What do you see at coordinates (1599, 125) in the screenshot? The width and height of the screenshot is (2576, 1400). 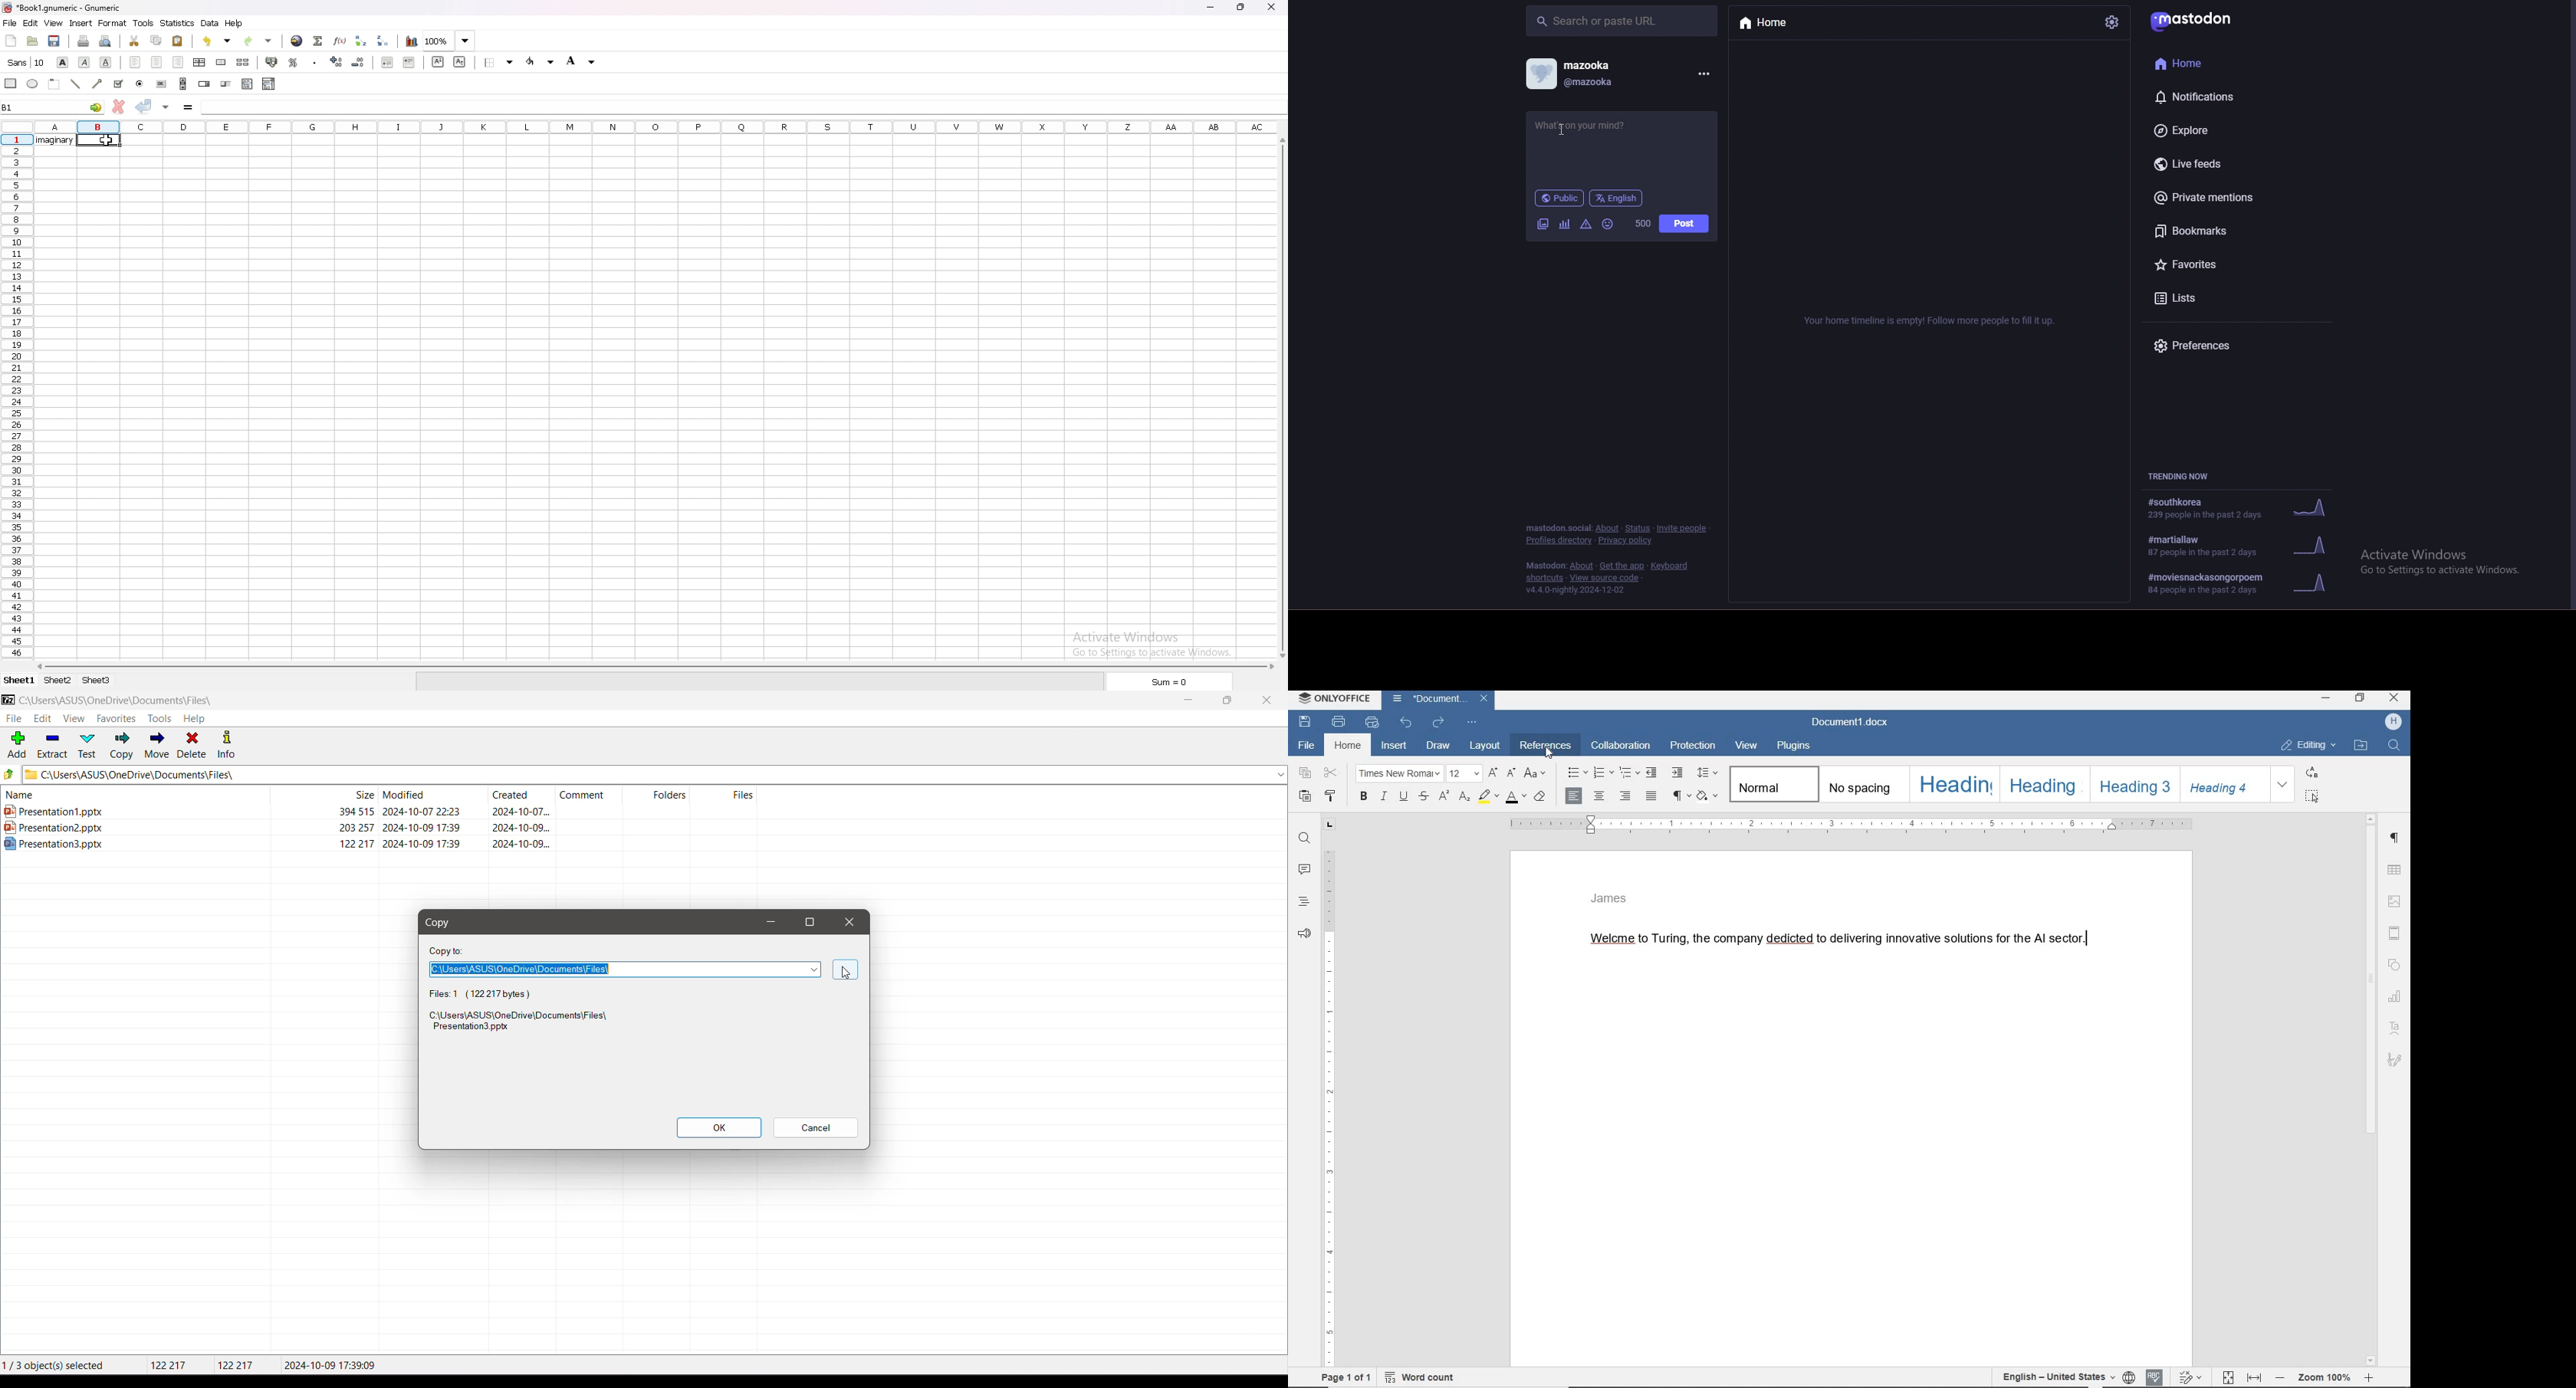 I see `status input` at bounding box center [1599, 125].